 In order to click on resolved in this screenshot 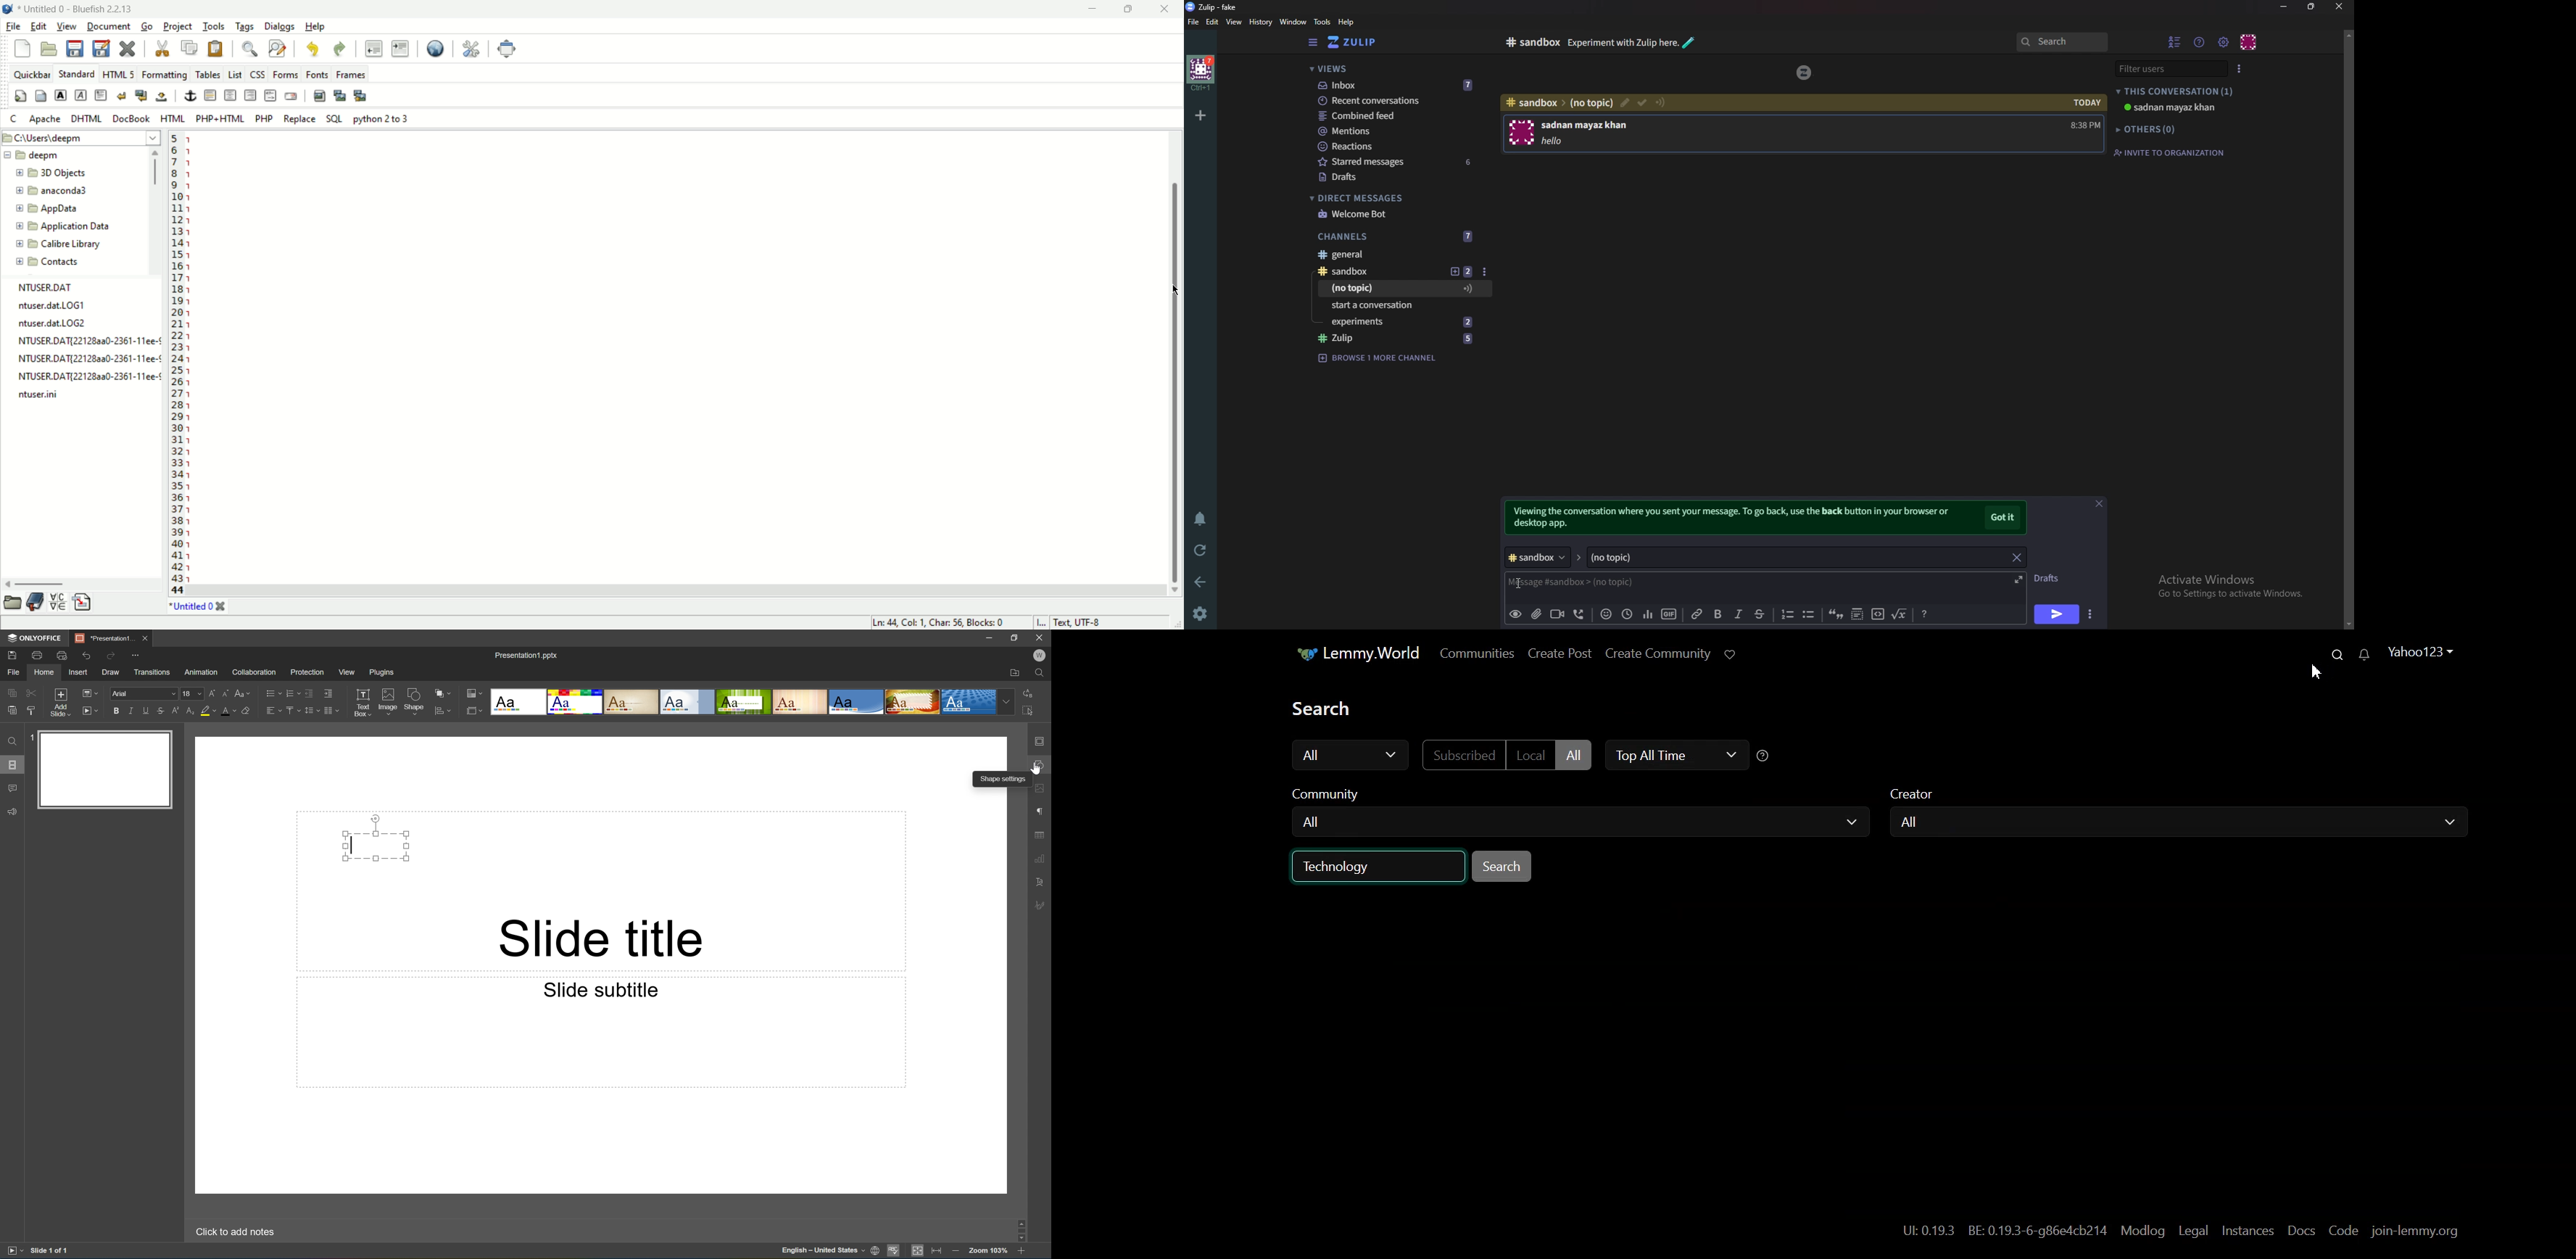, I will do `click(1644, 102)`.